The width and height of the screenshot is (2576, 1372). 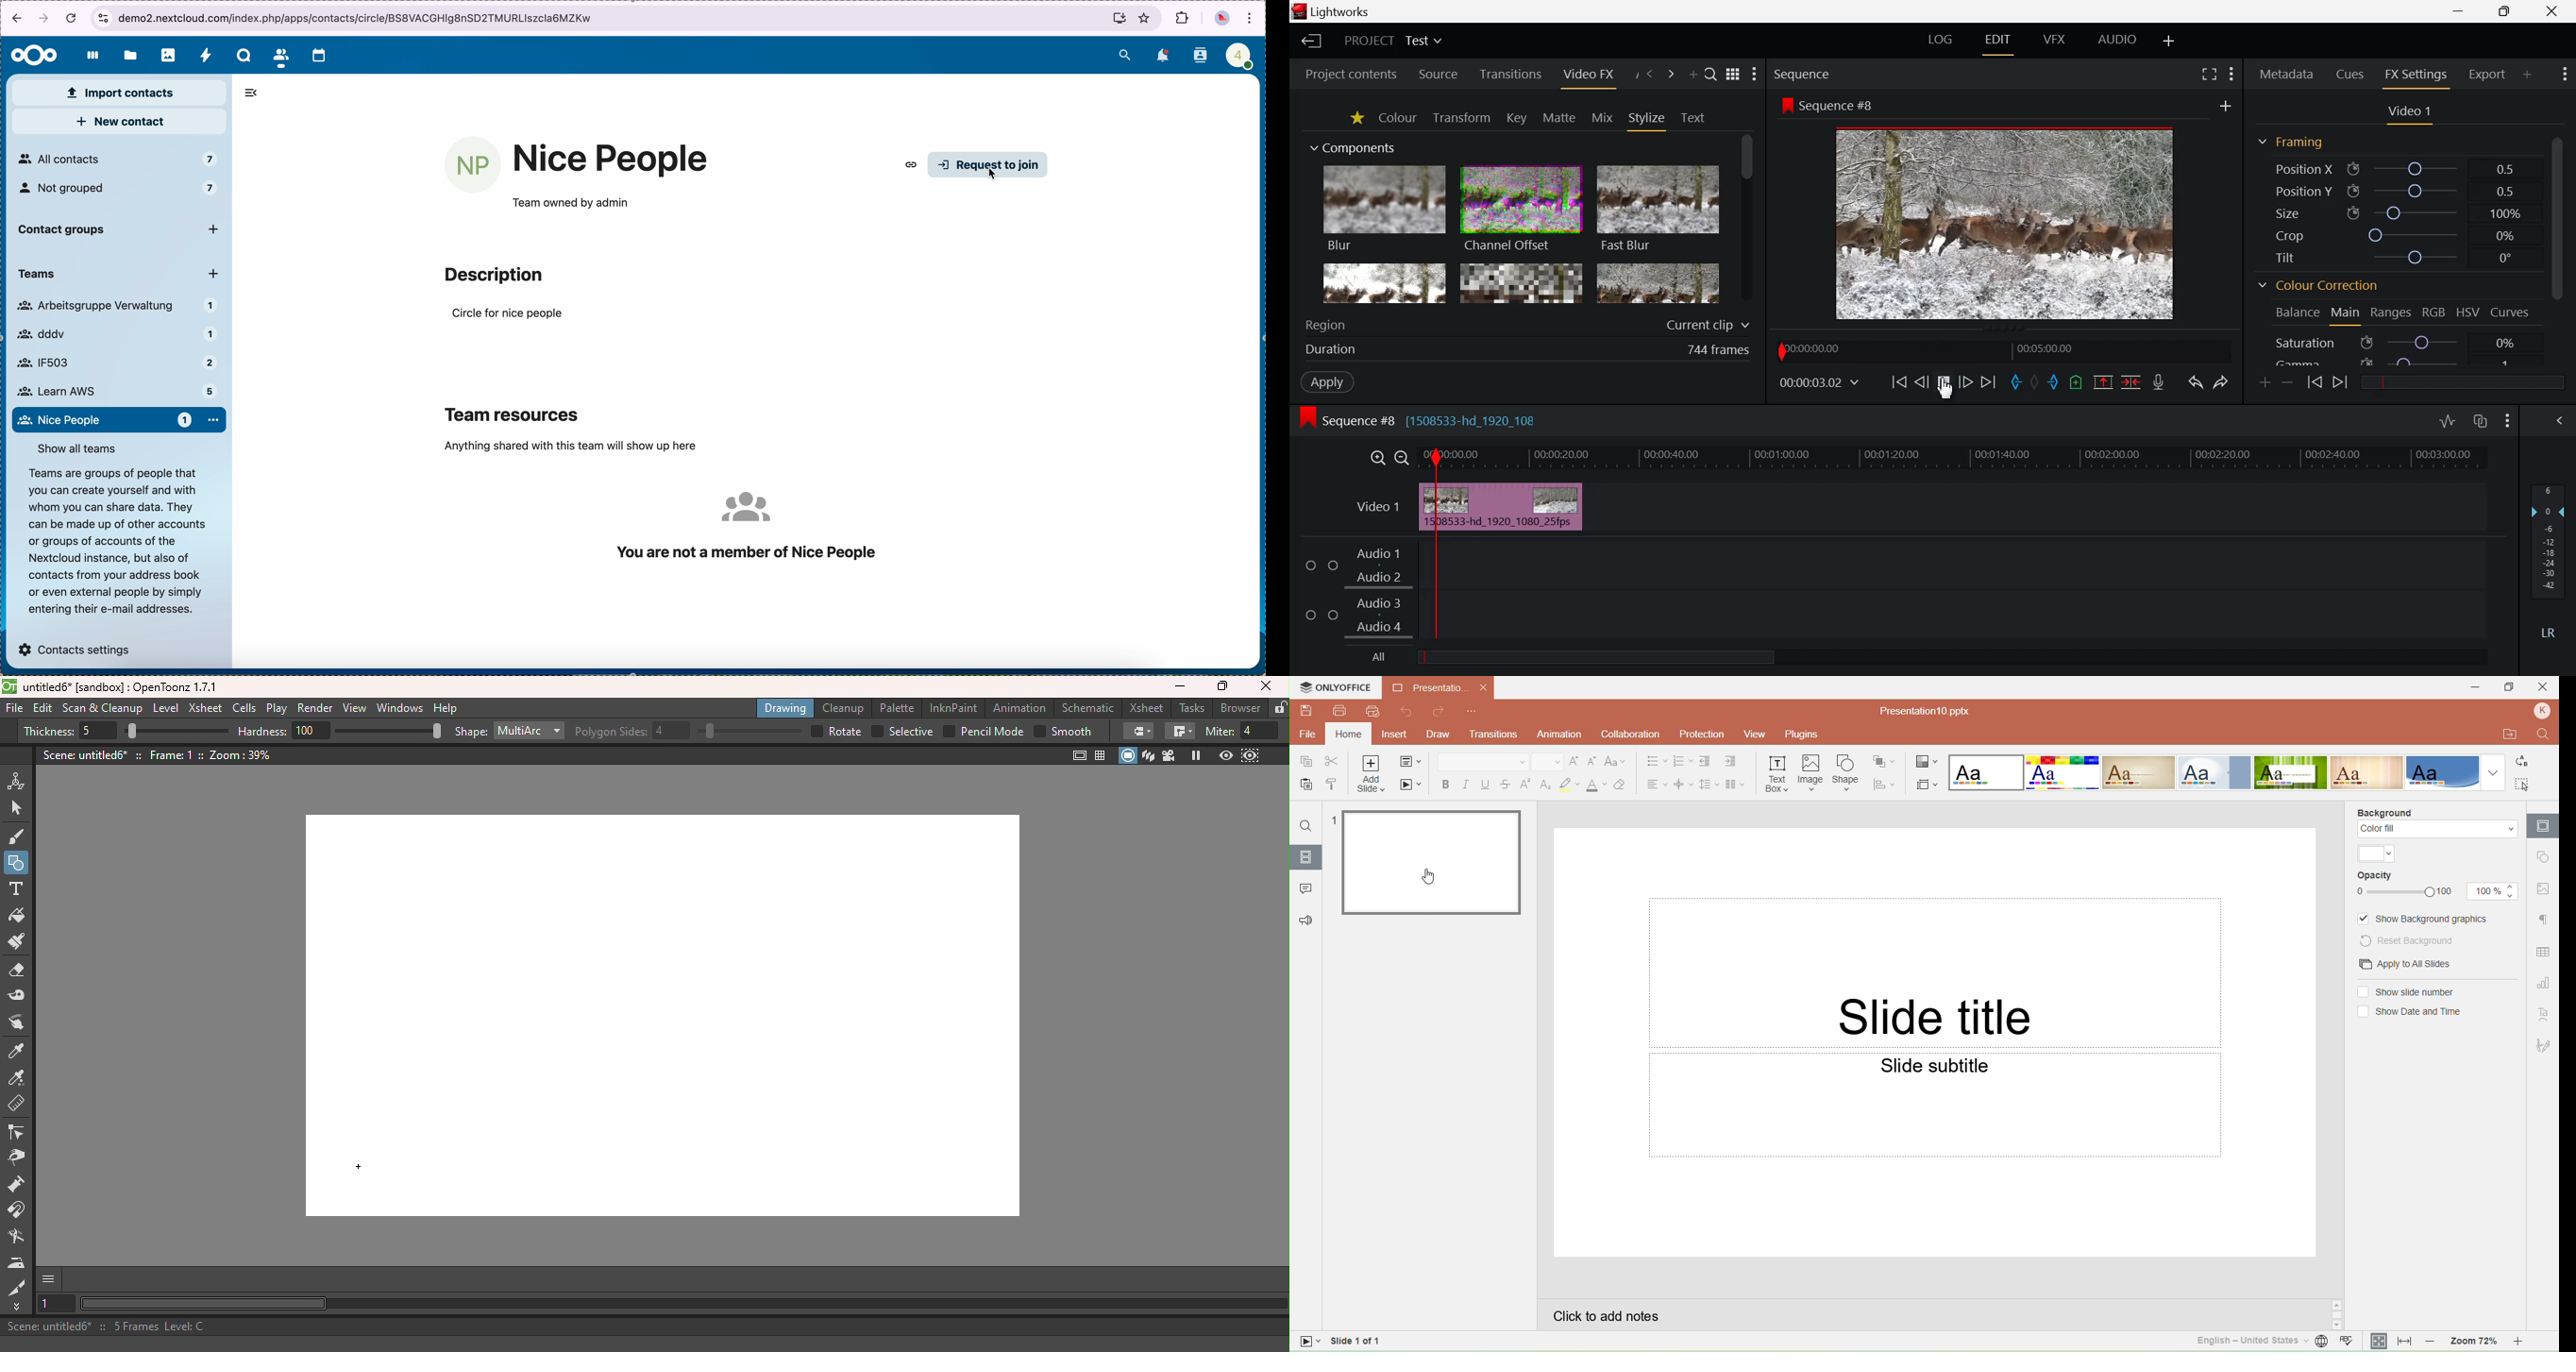 What do you see at coordinates (1693, 74) in the screenshot?
I see `Add Panel` at bounding box center [1693, 74].